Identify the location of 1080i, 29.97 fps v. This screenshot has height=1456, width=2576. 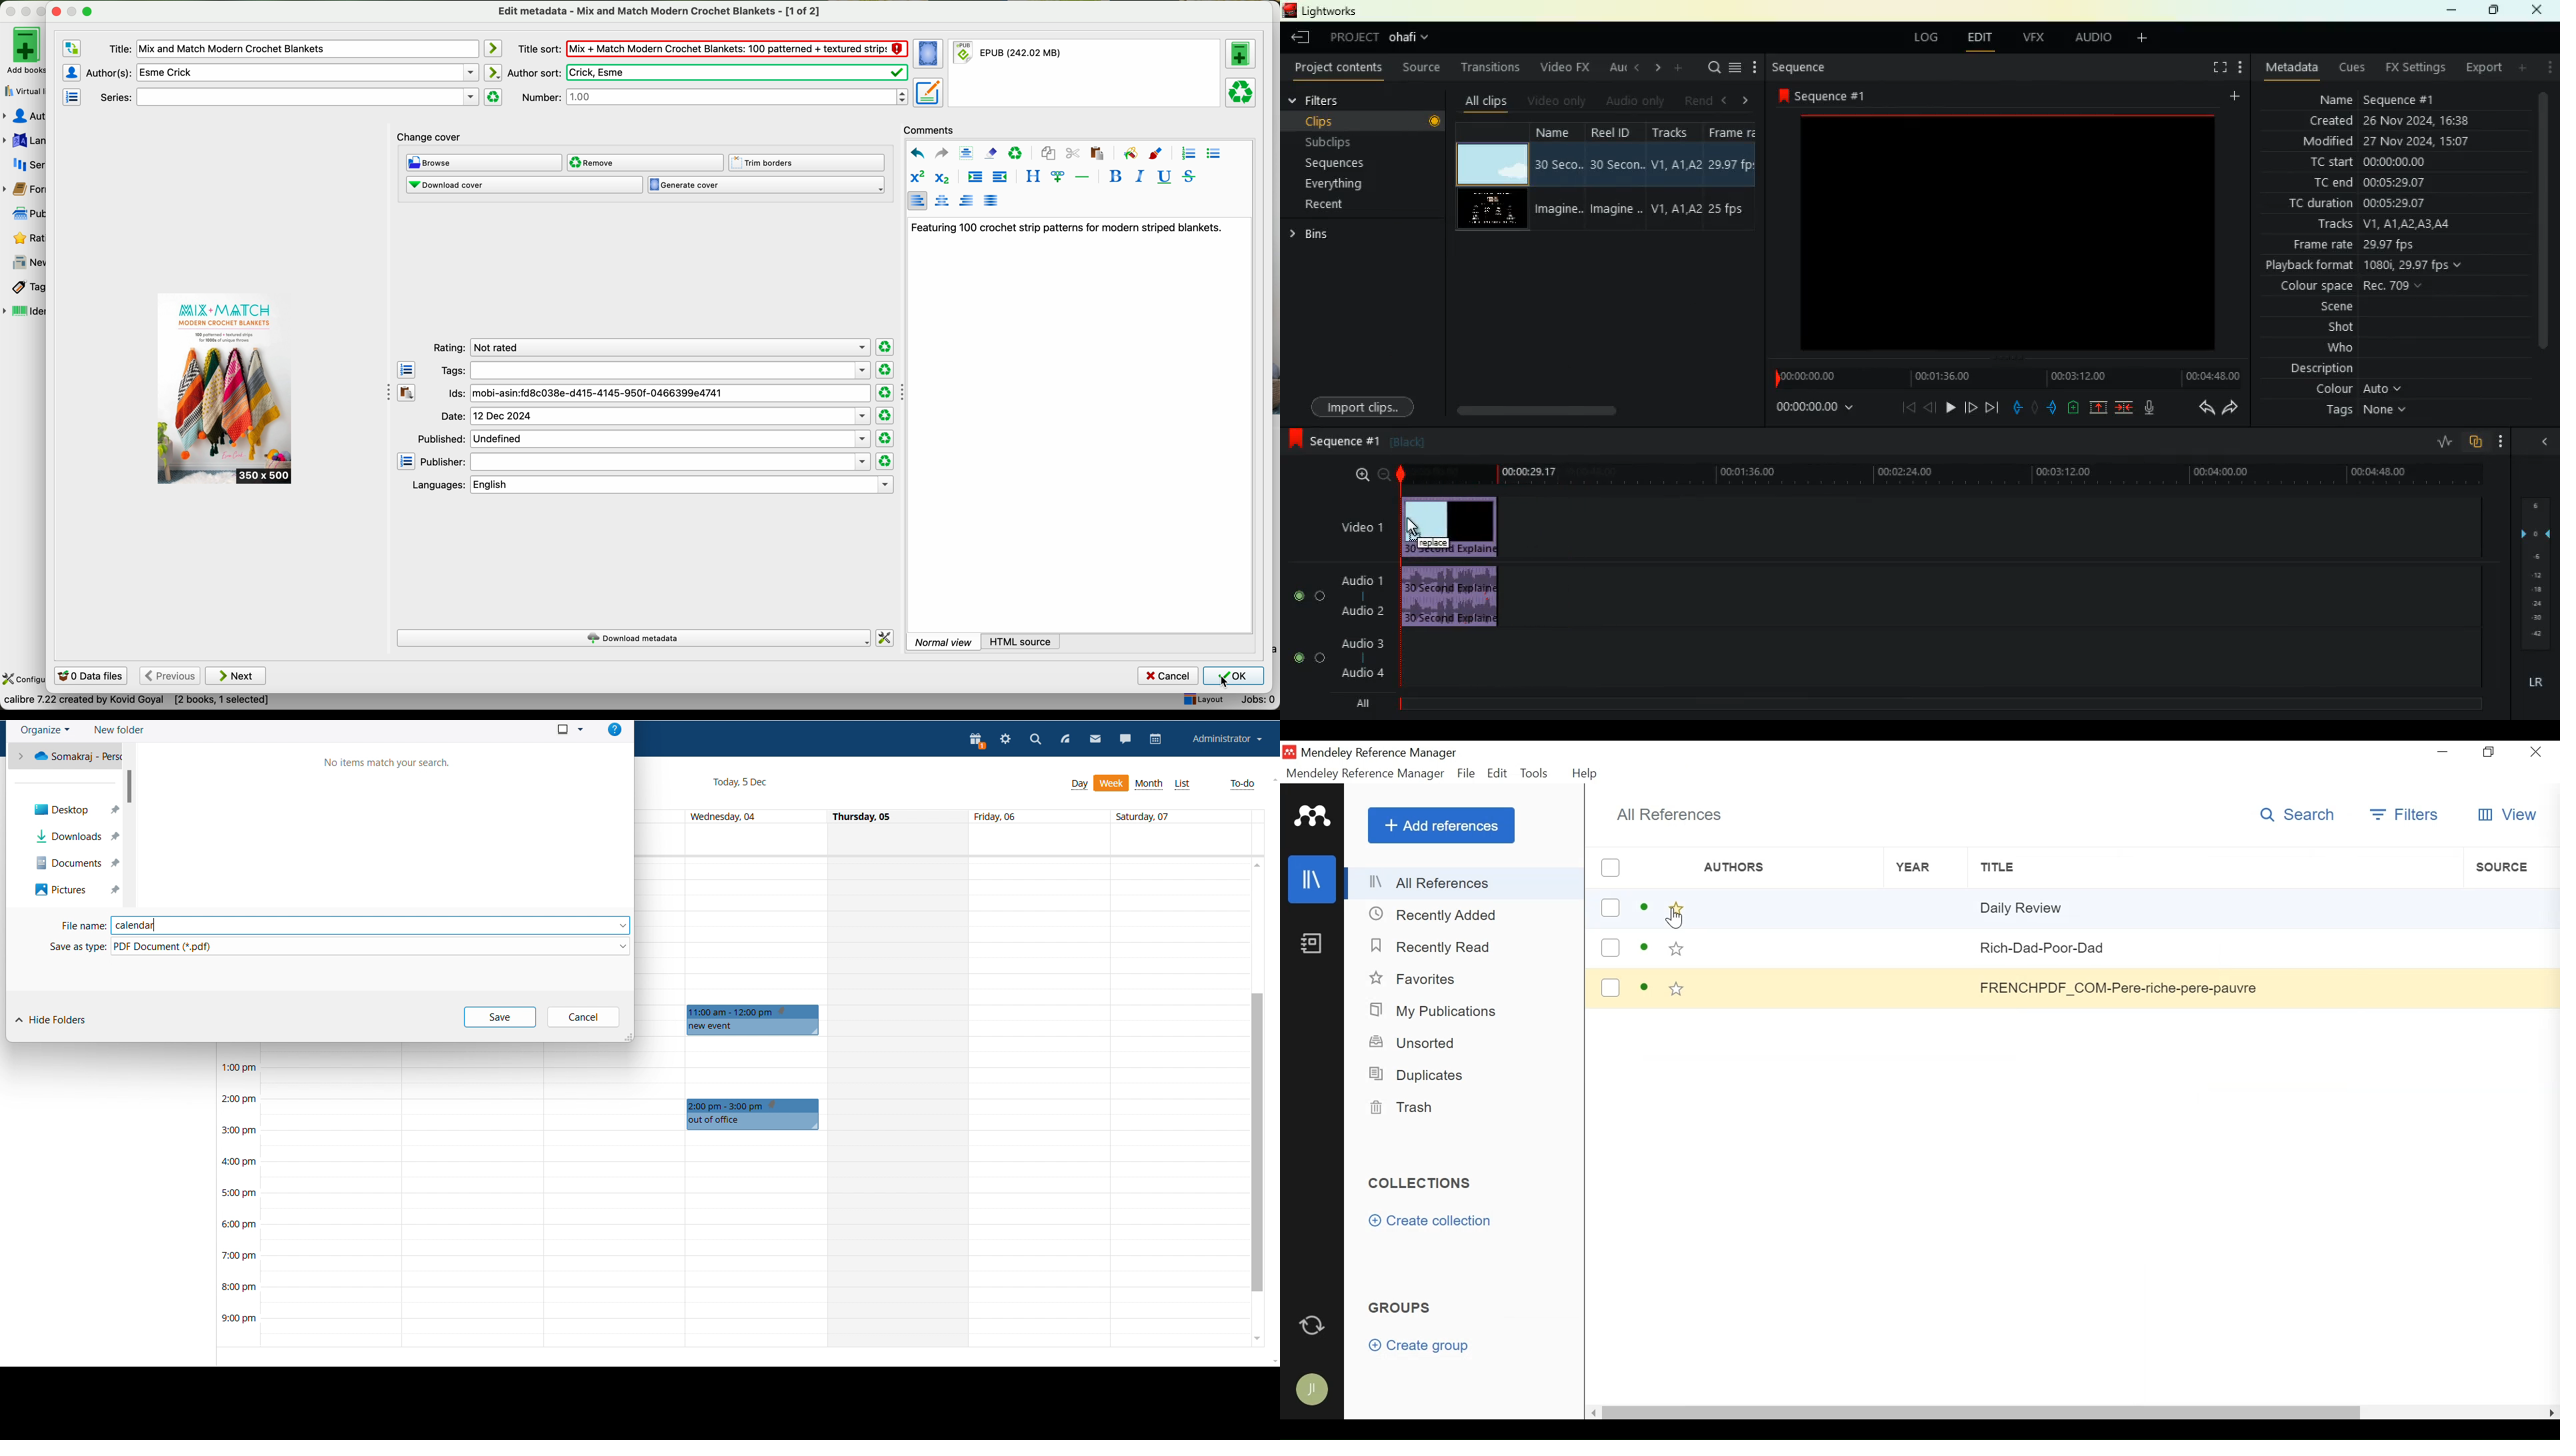
(2414, 265).